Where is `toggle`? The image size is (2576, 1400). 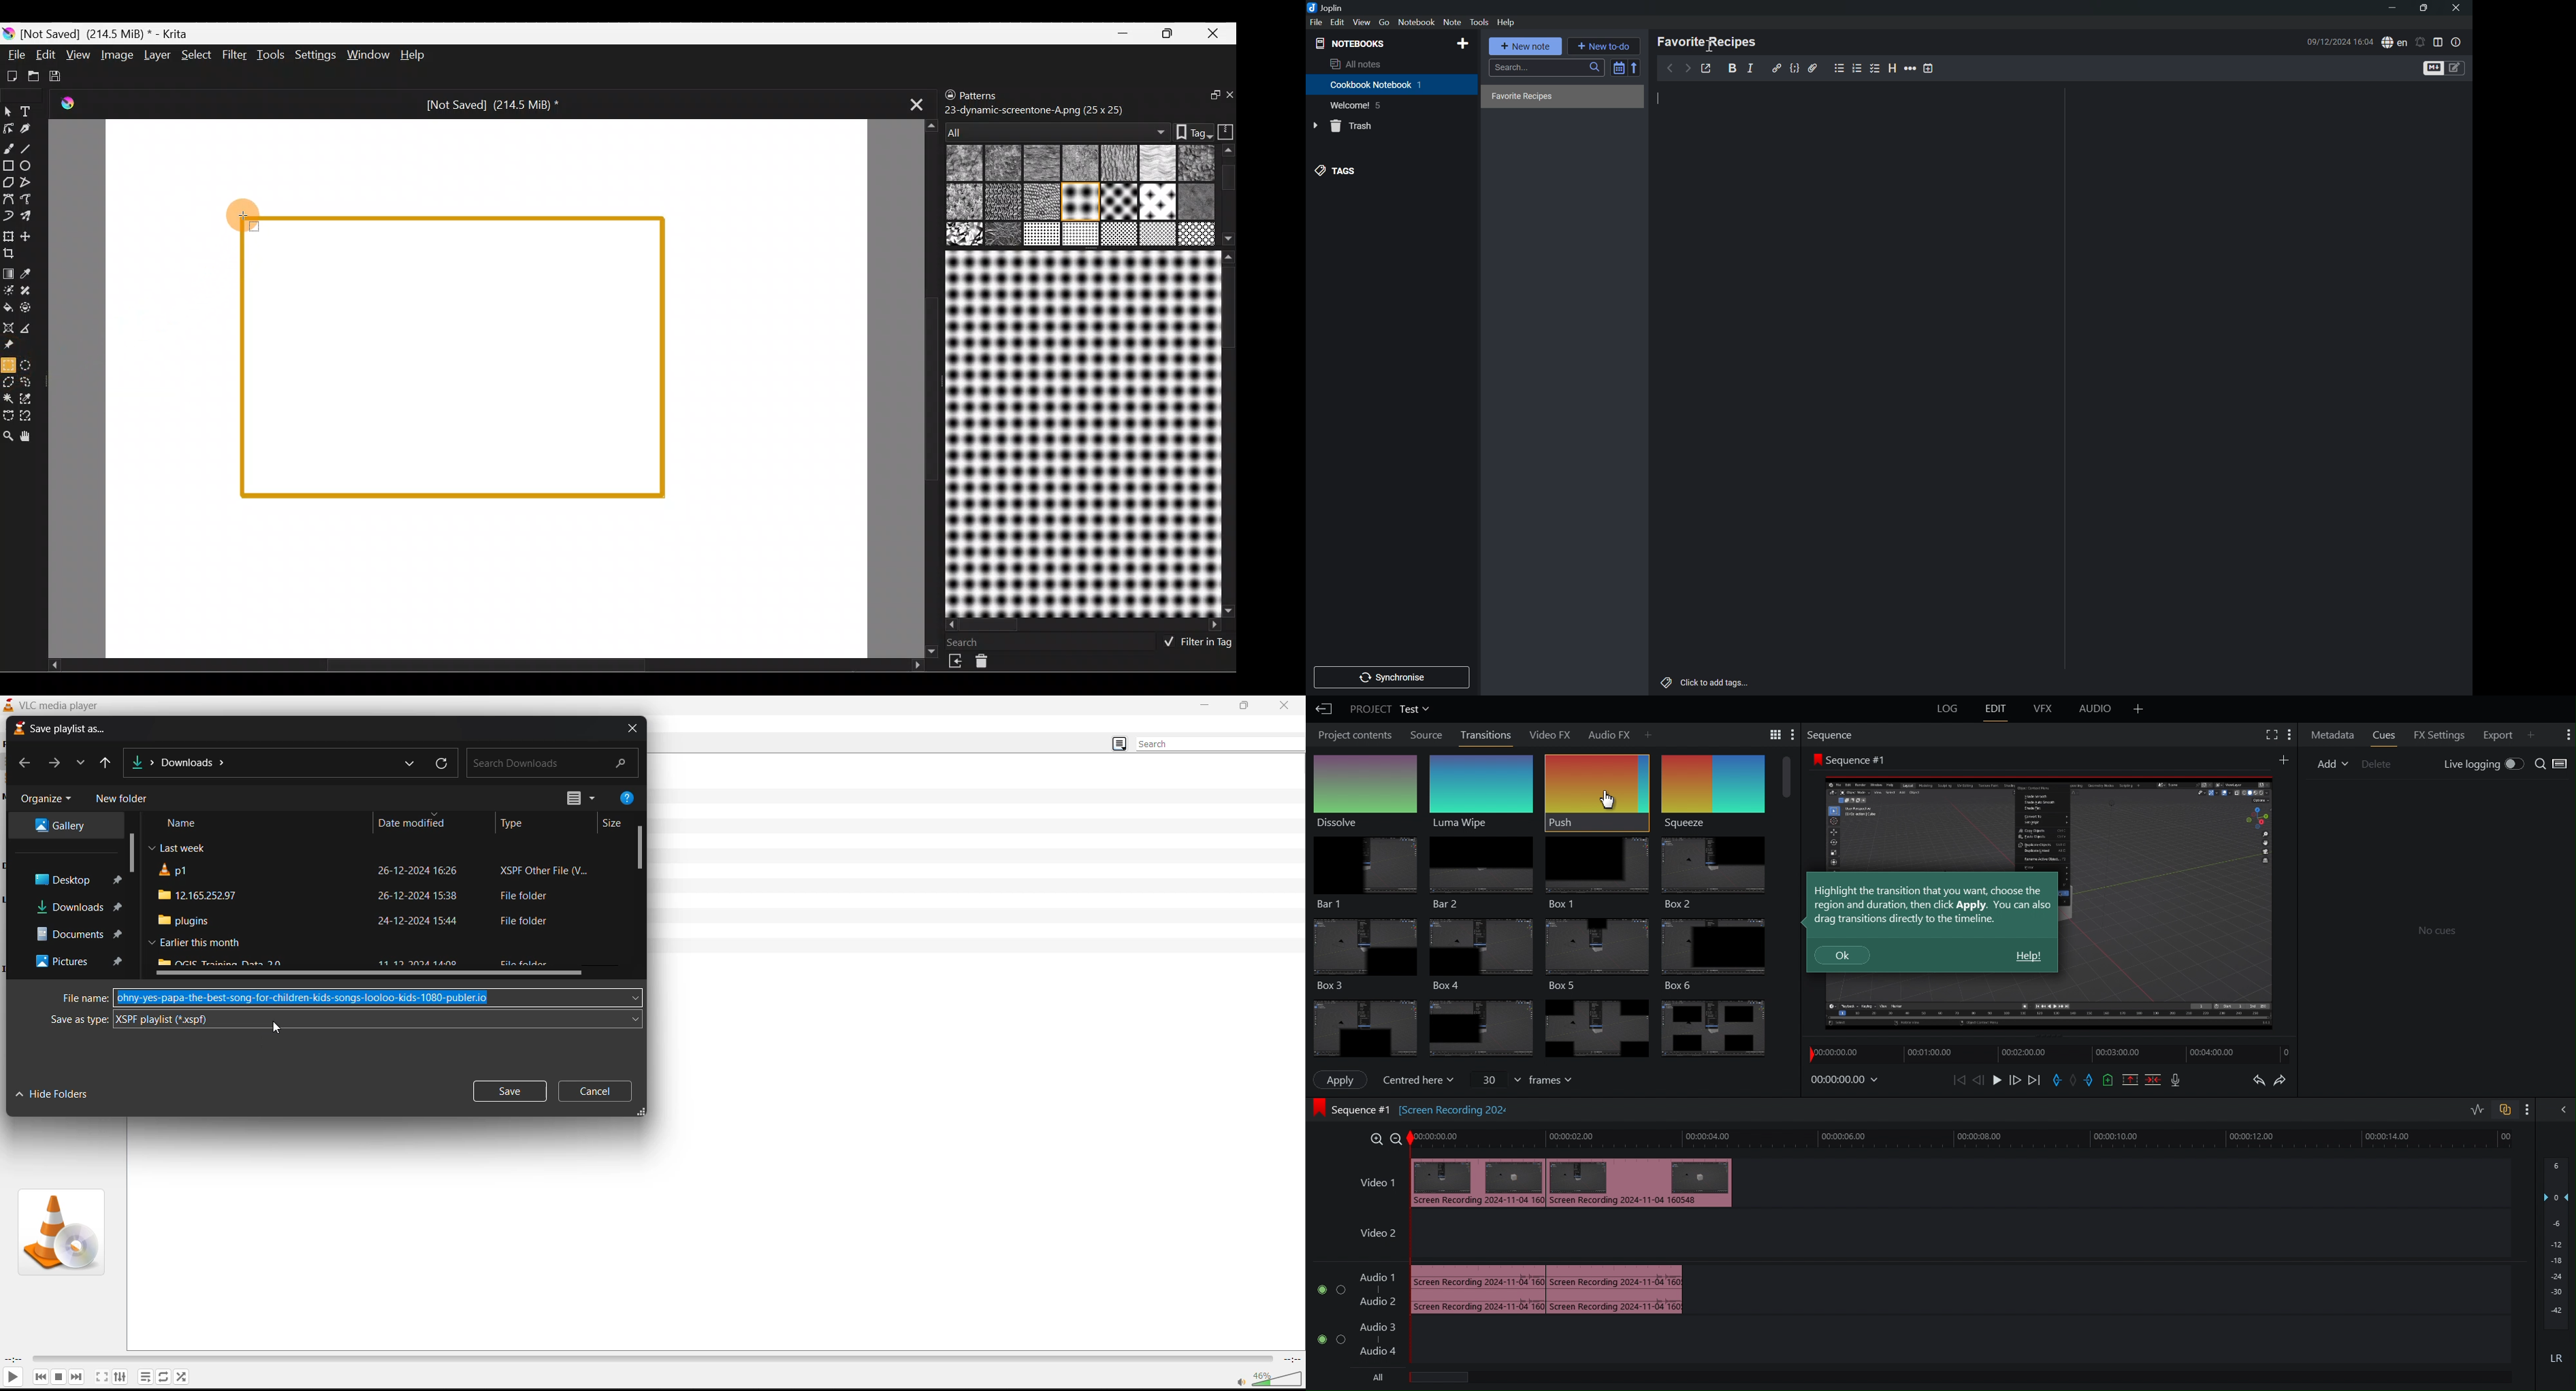
toggle is located at coordinates (1339, 1339).